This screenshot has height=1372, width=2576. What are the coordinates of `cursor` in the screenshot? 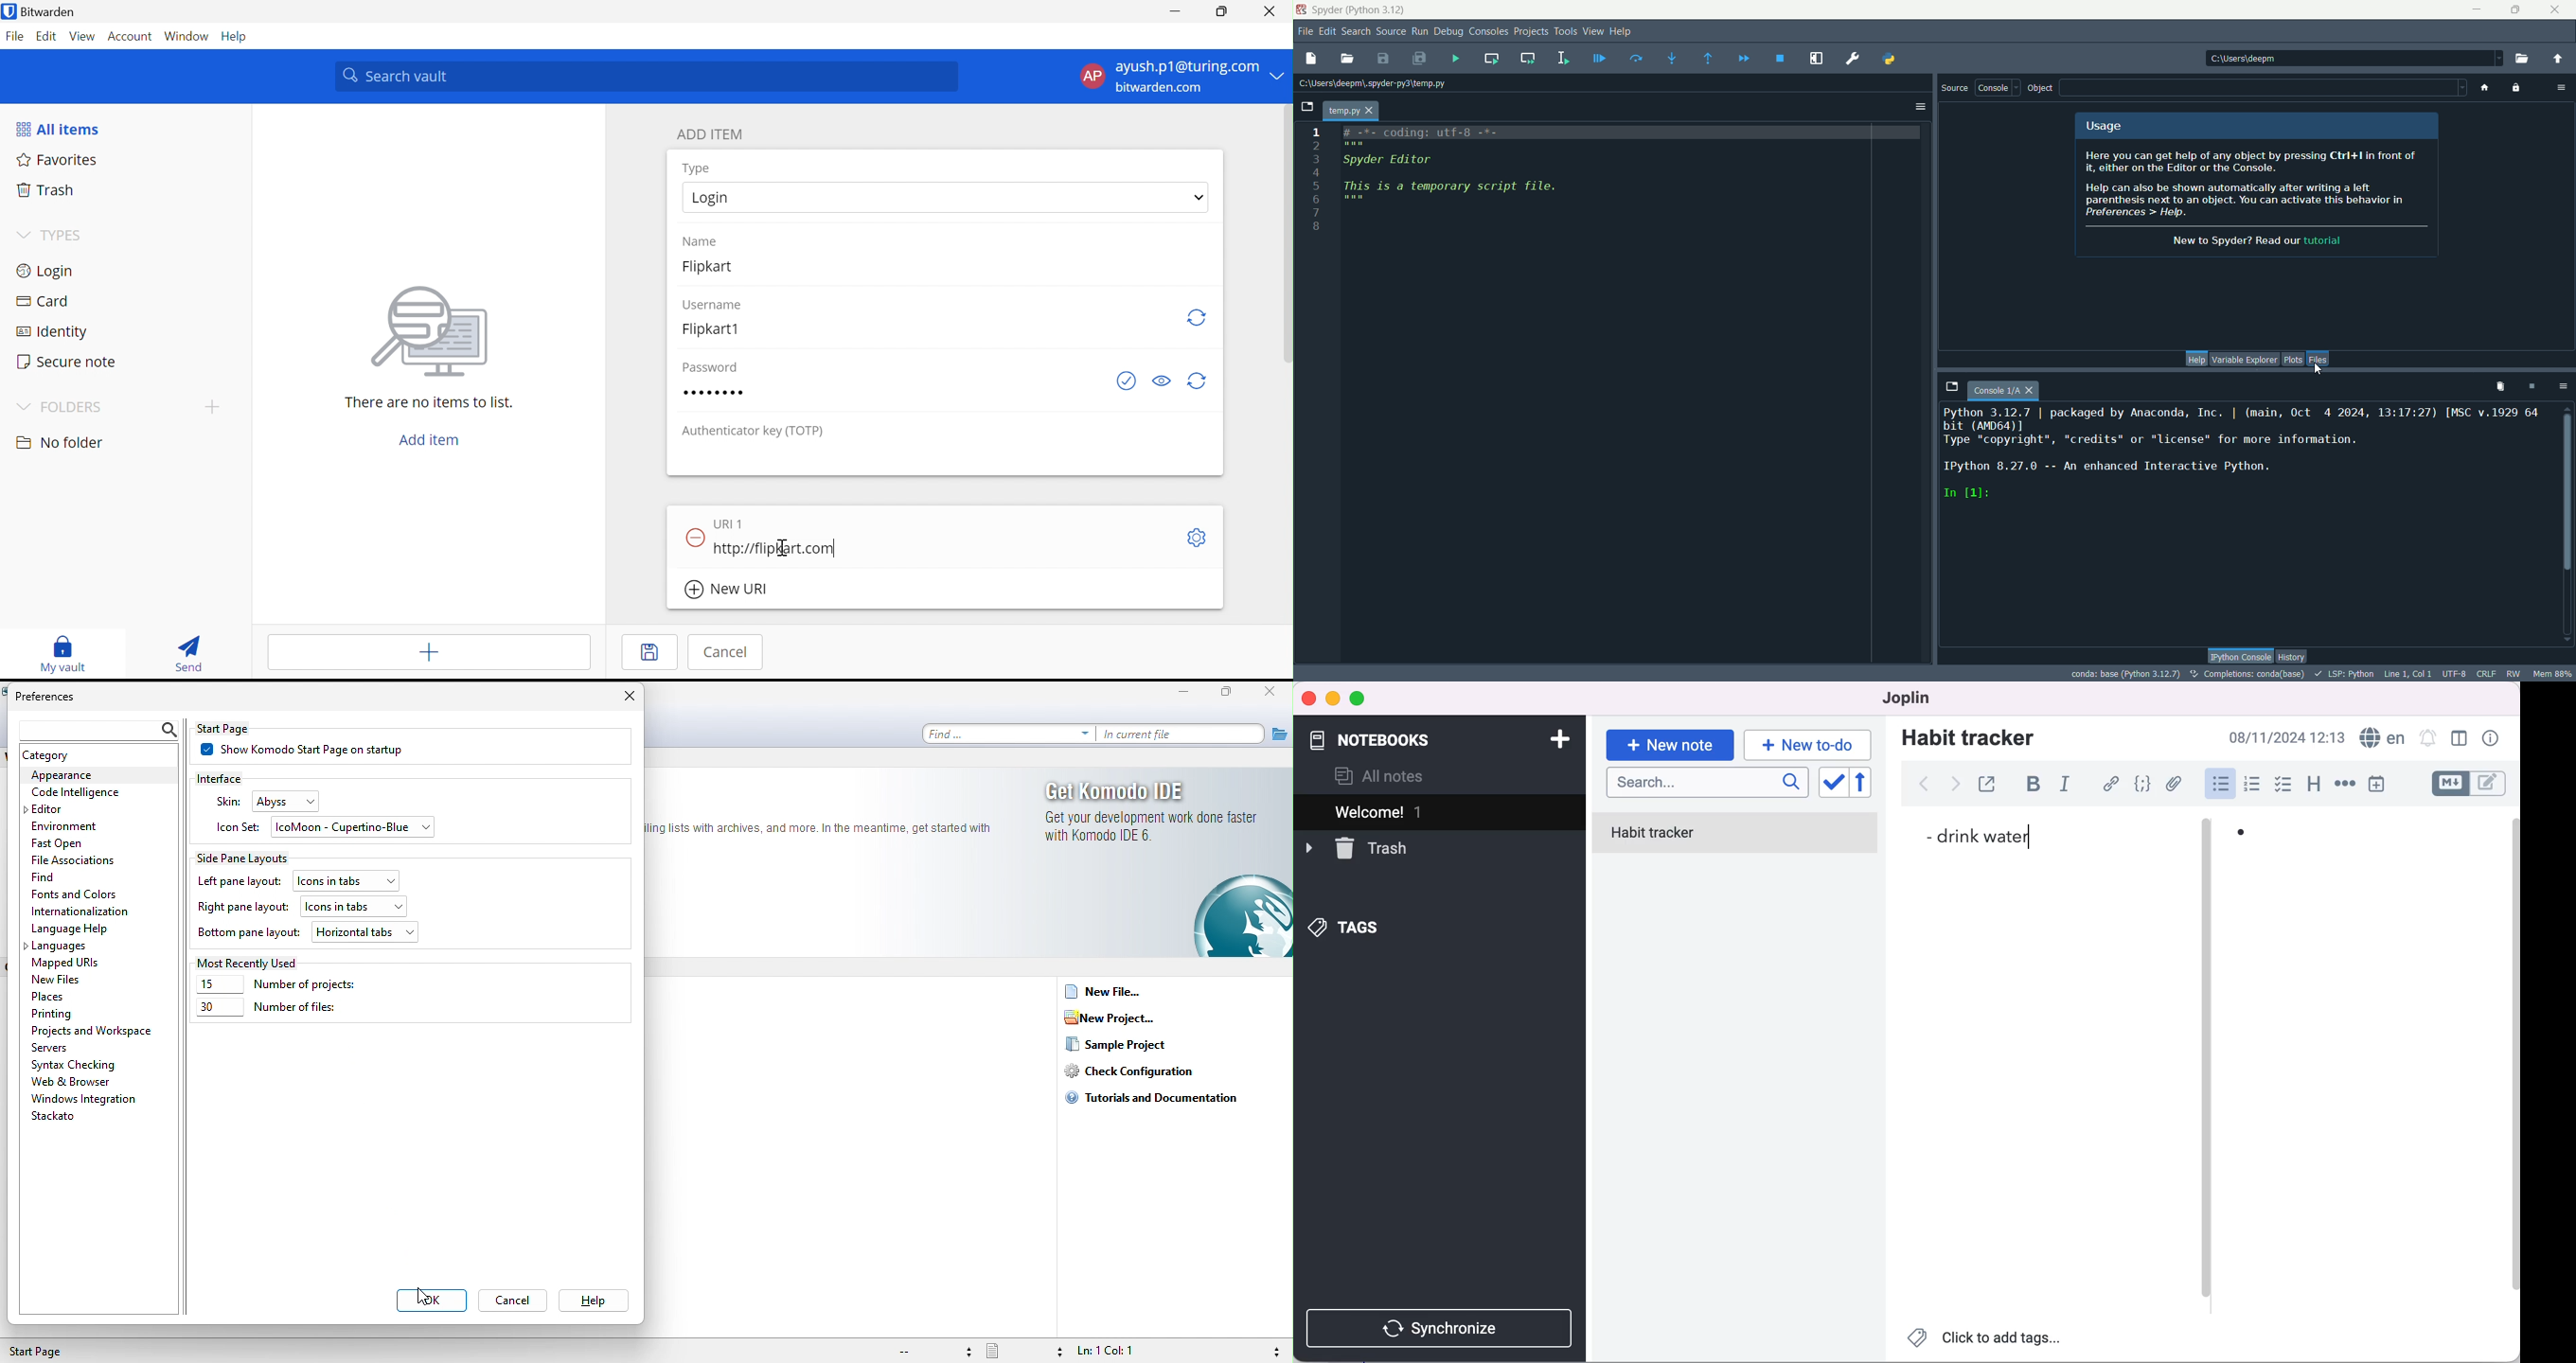 It's located at (2031, 836).